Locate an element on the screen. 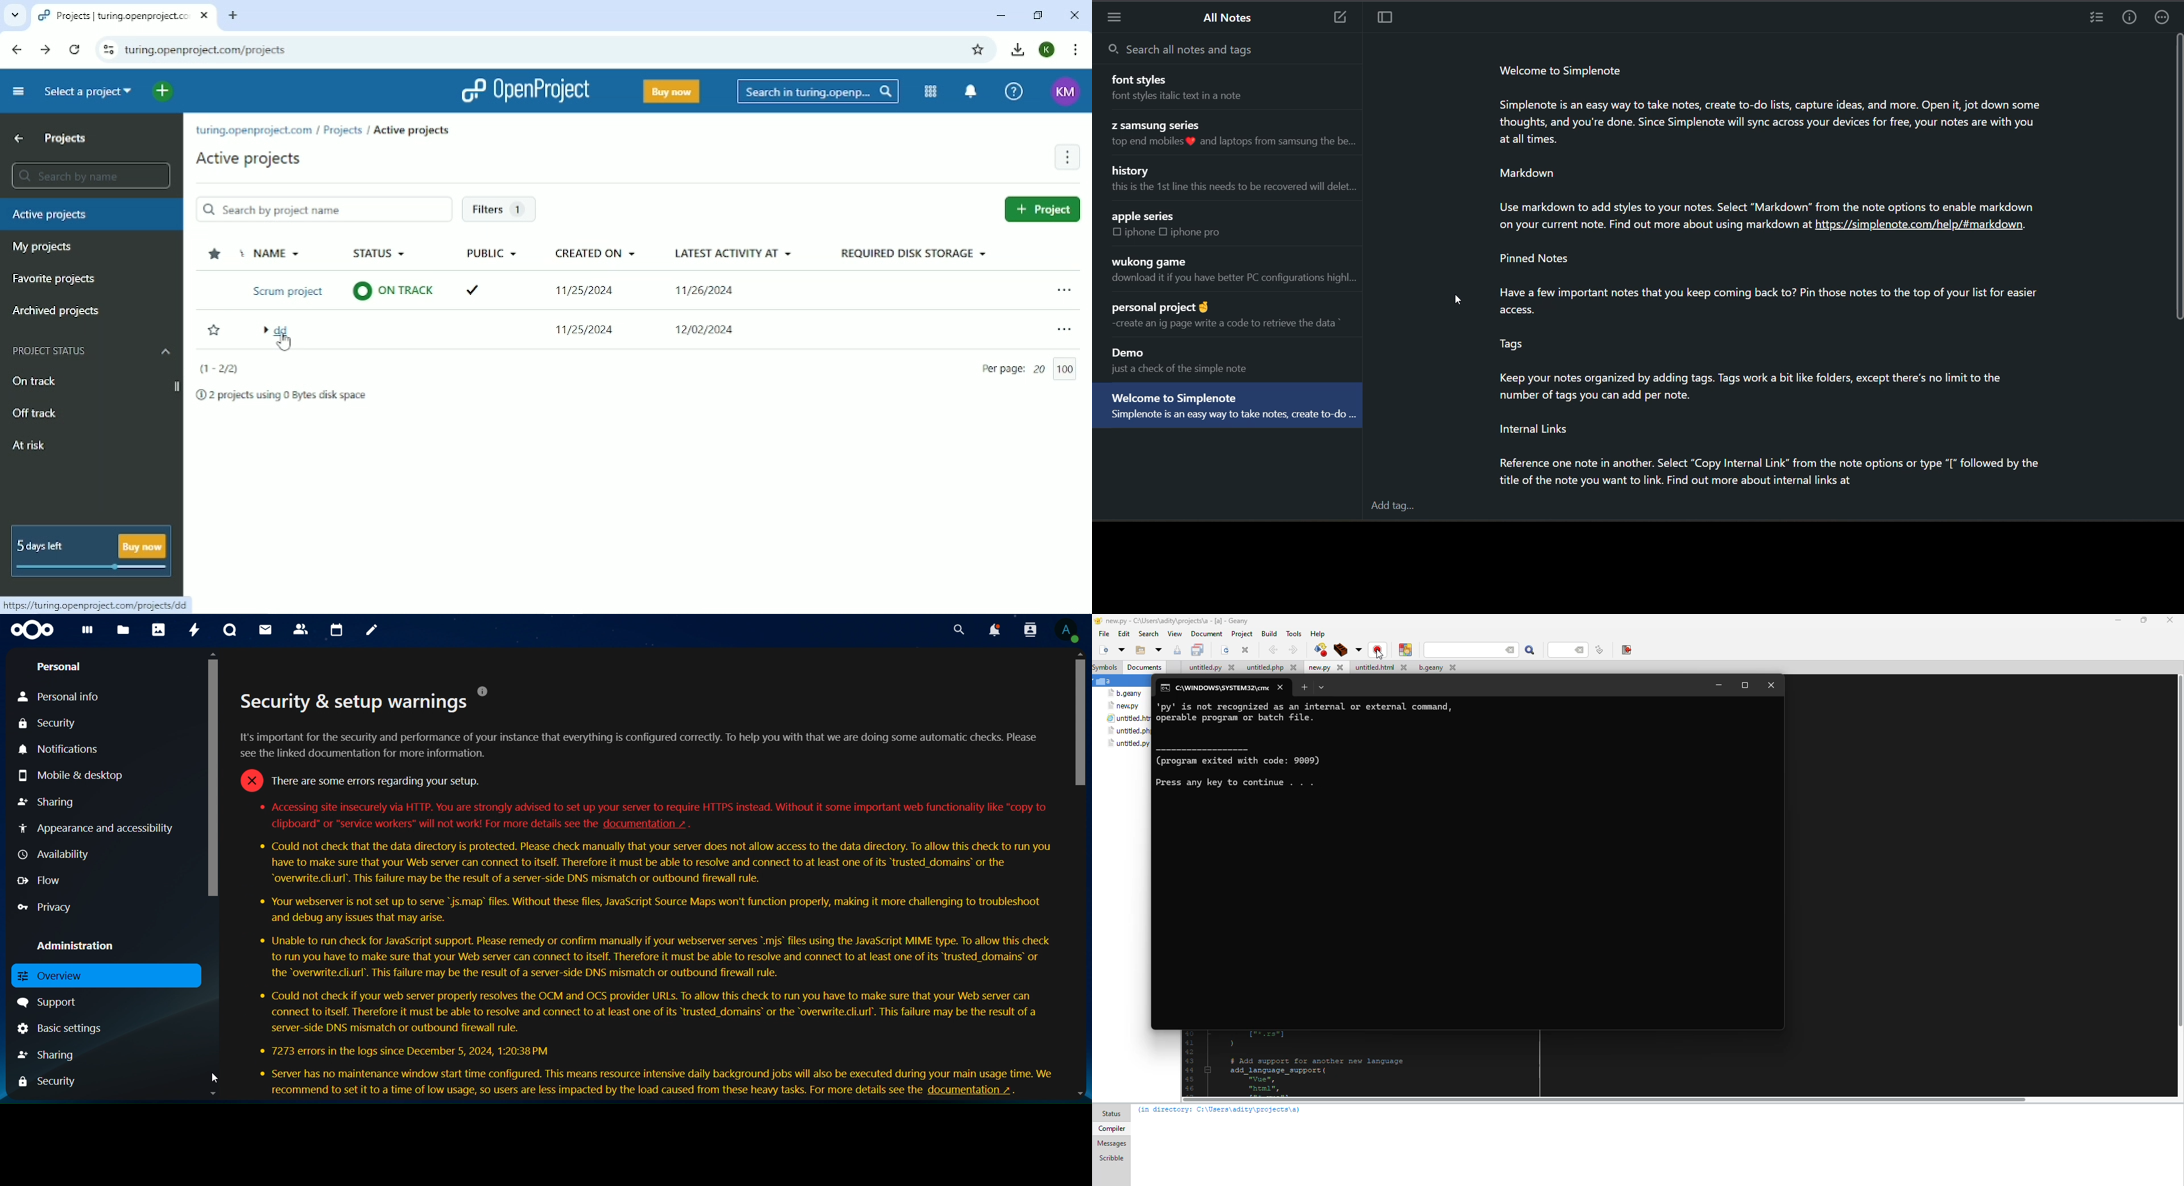 The width and height of the screenshot is (2184, 1204). Account is located at coordinates (1048, 49).